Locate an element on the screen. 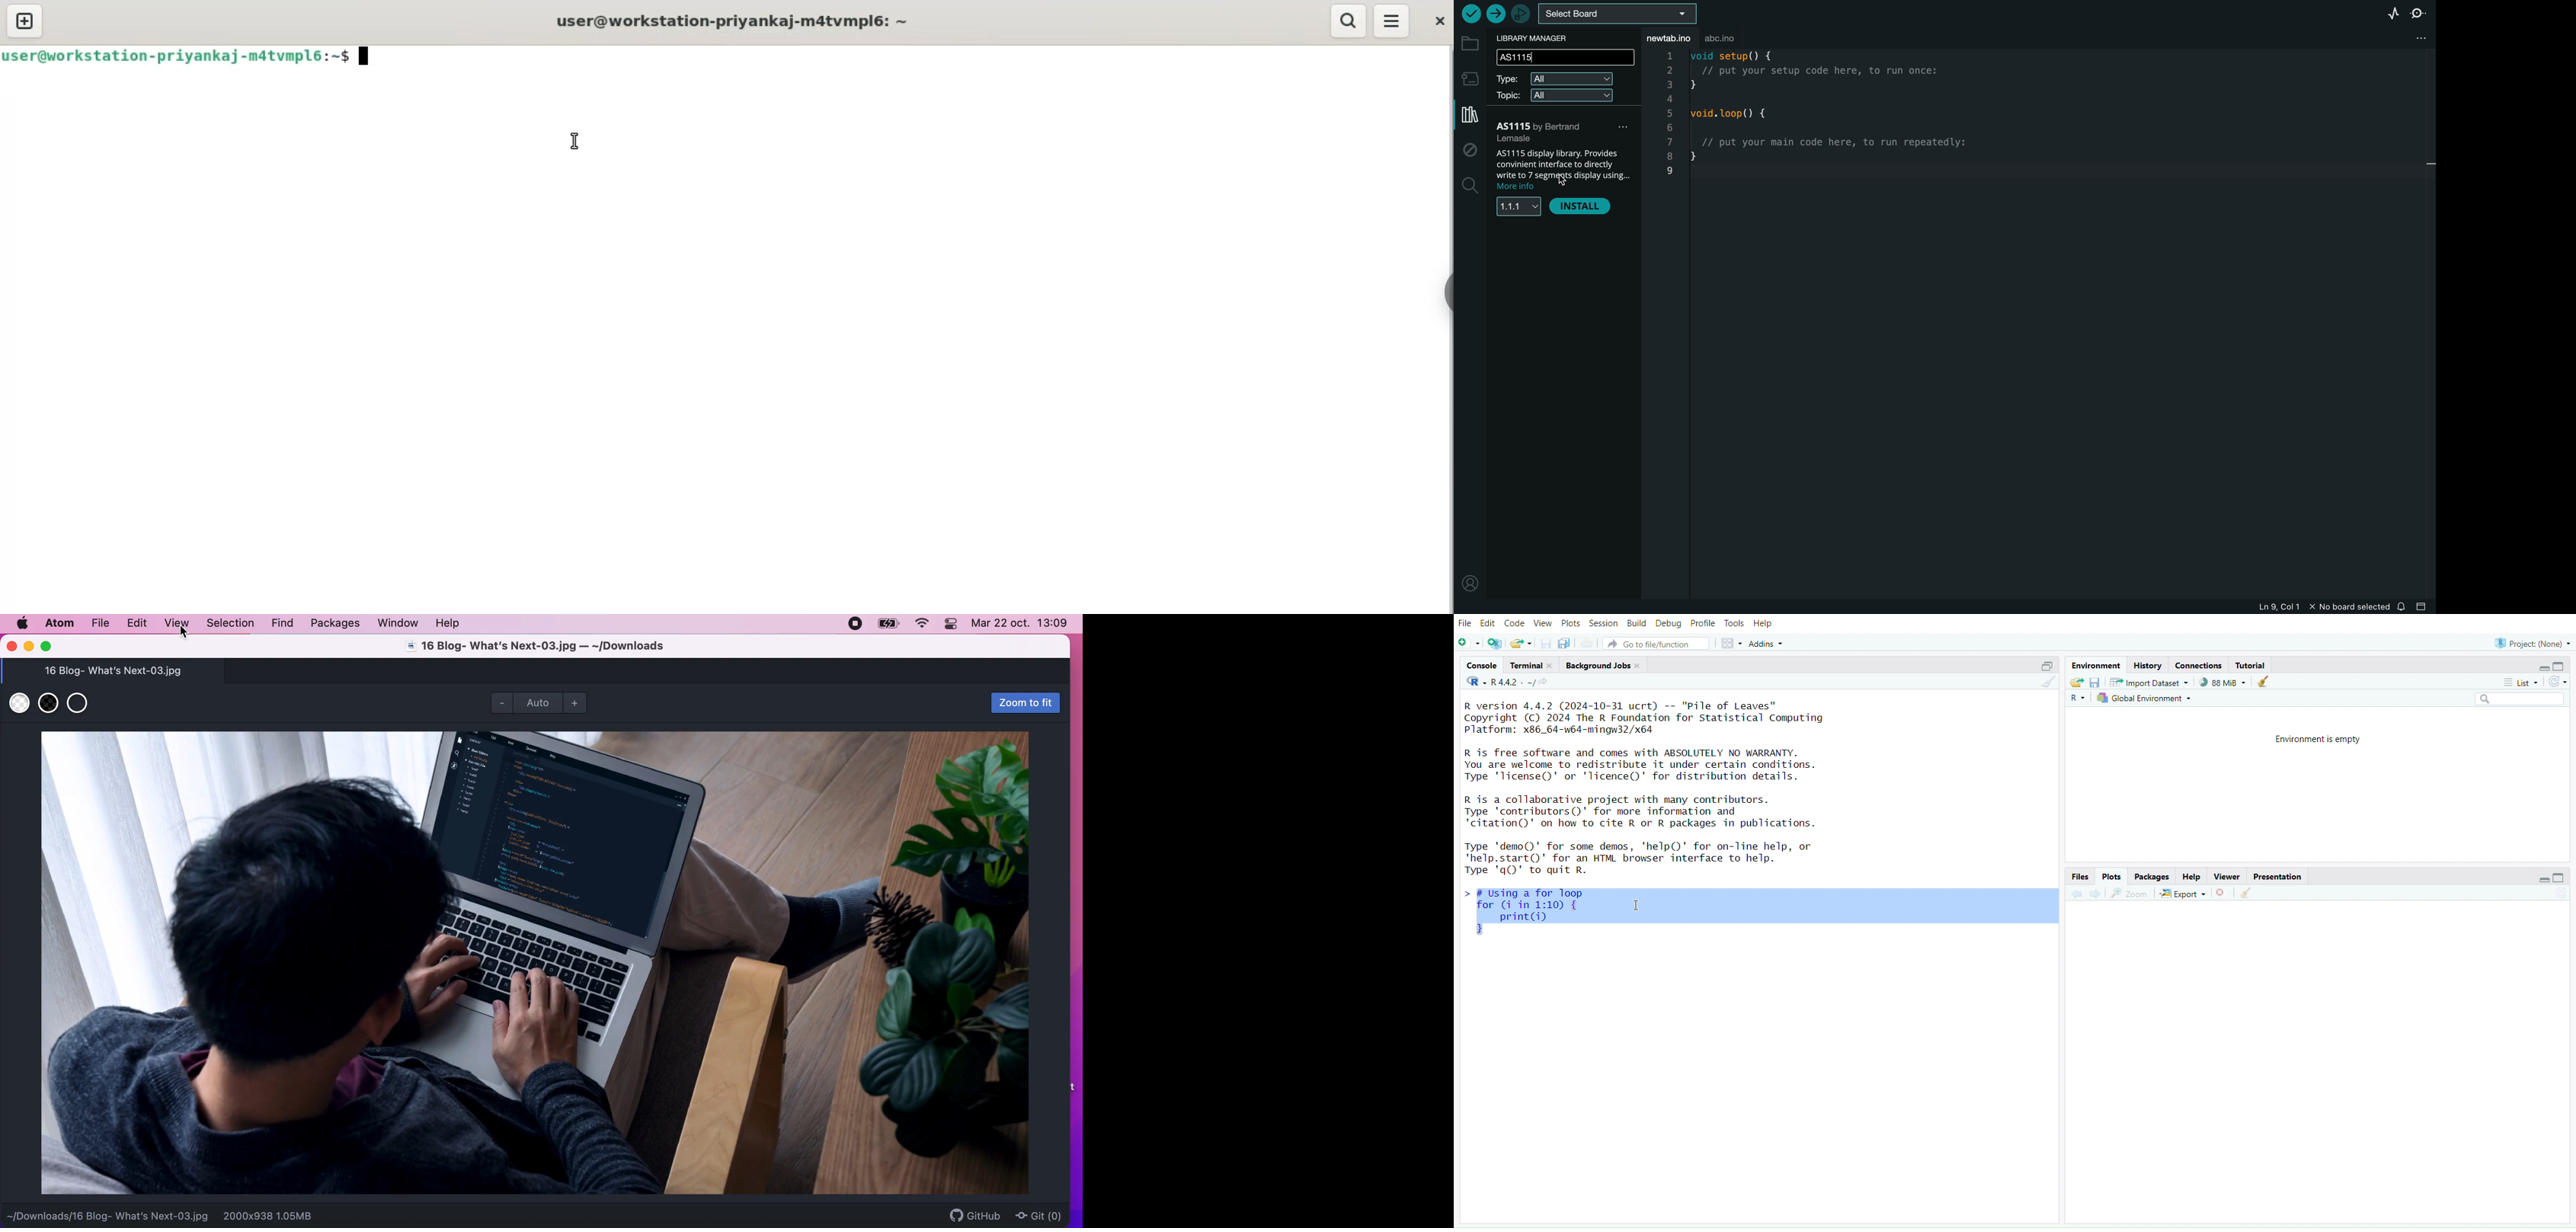 Image resolution: width=2576 pixels, height=1232 pixels. save all open document is located at coordinates (1567, 643).